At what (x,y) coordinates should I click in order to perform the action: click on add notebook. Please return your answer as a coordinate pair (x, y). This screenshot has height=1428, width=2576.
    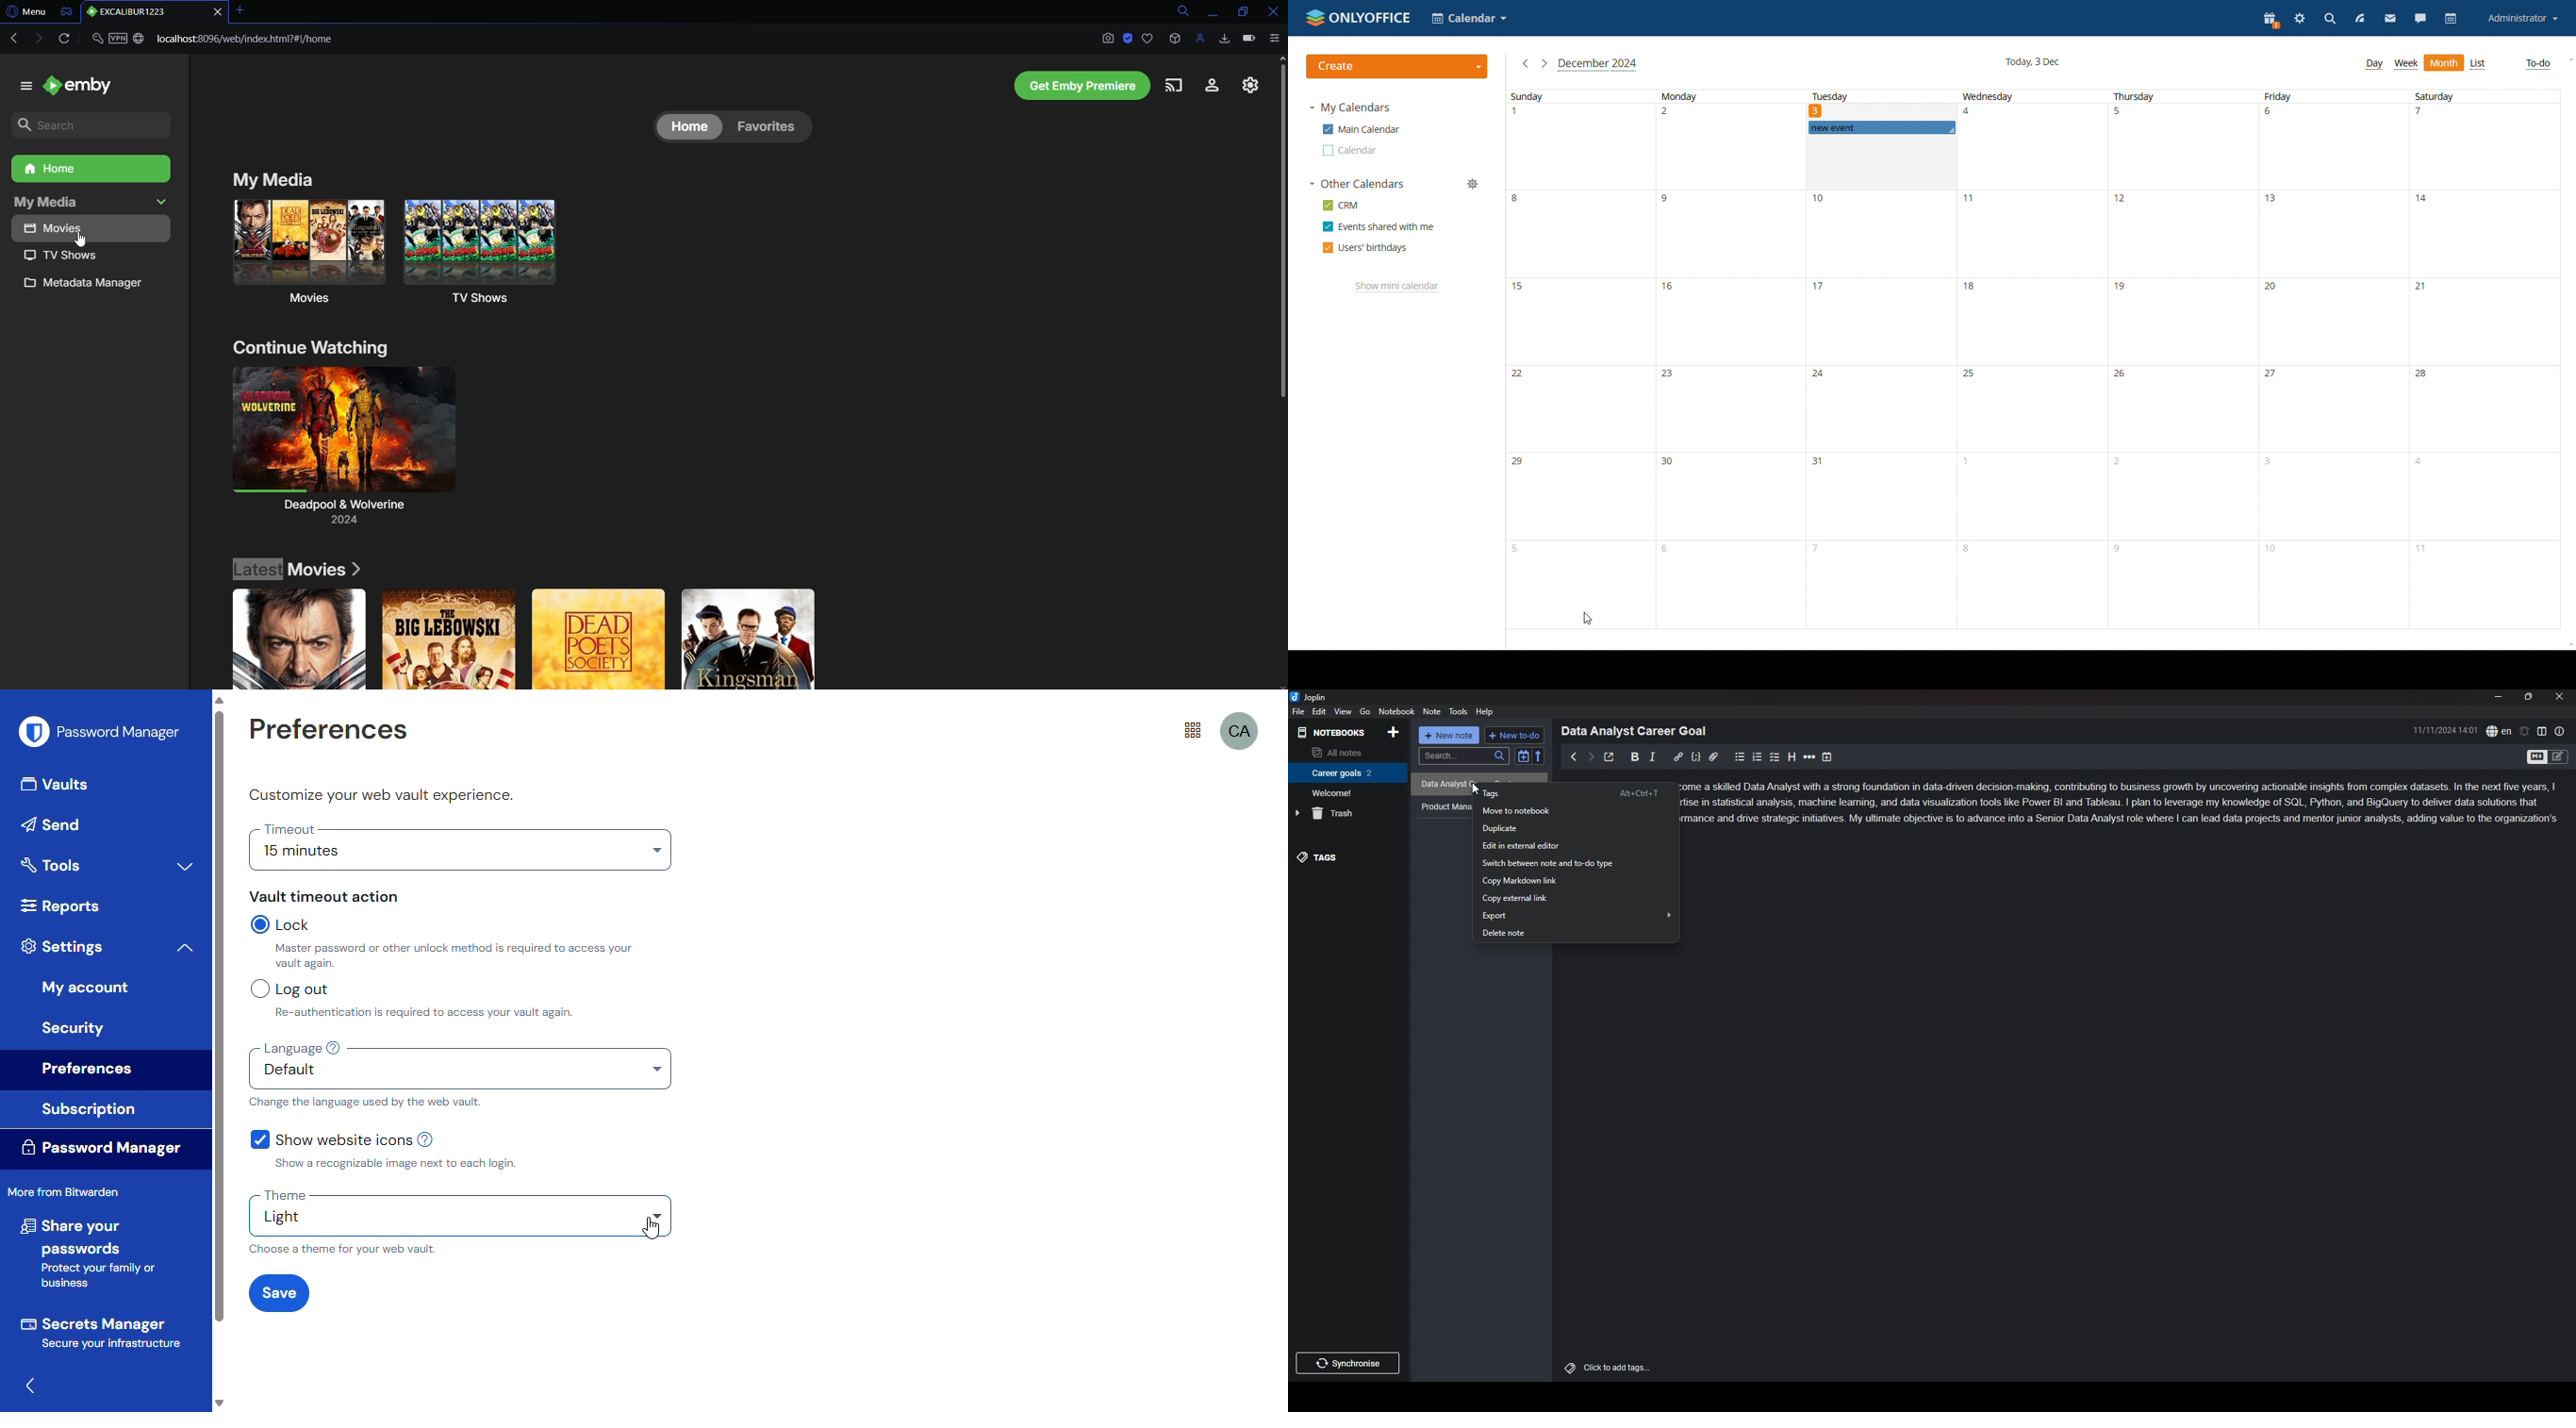
    Looking at the image, I should click on (1395, 732).